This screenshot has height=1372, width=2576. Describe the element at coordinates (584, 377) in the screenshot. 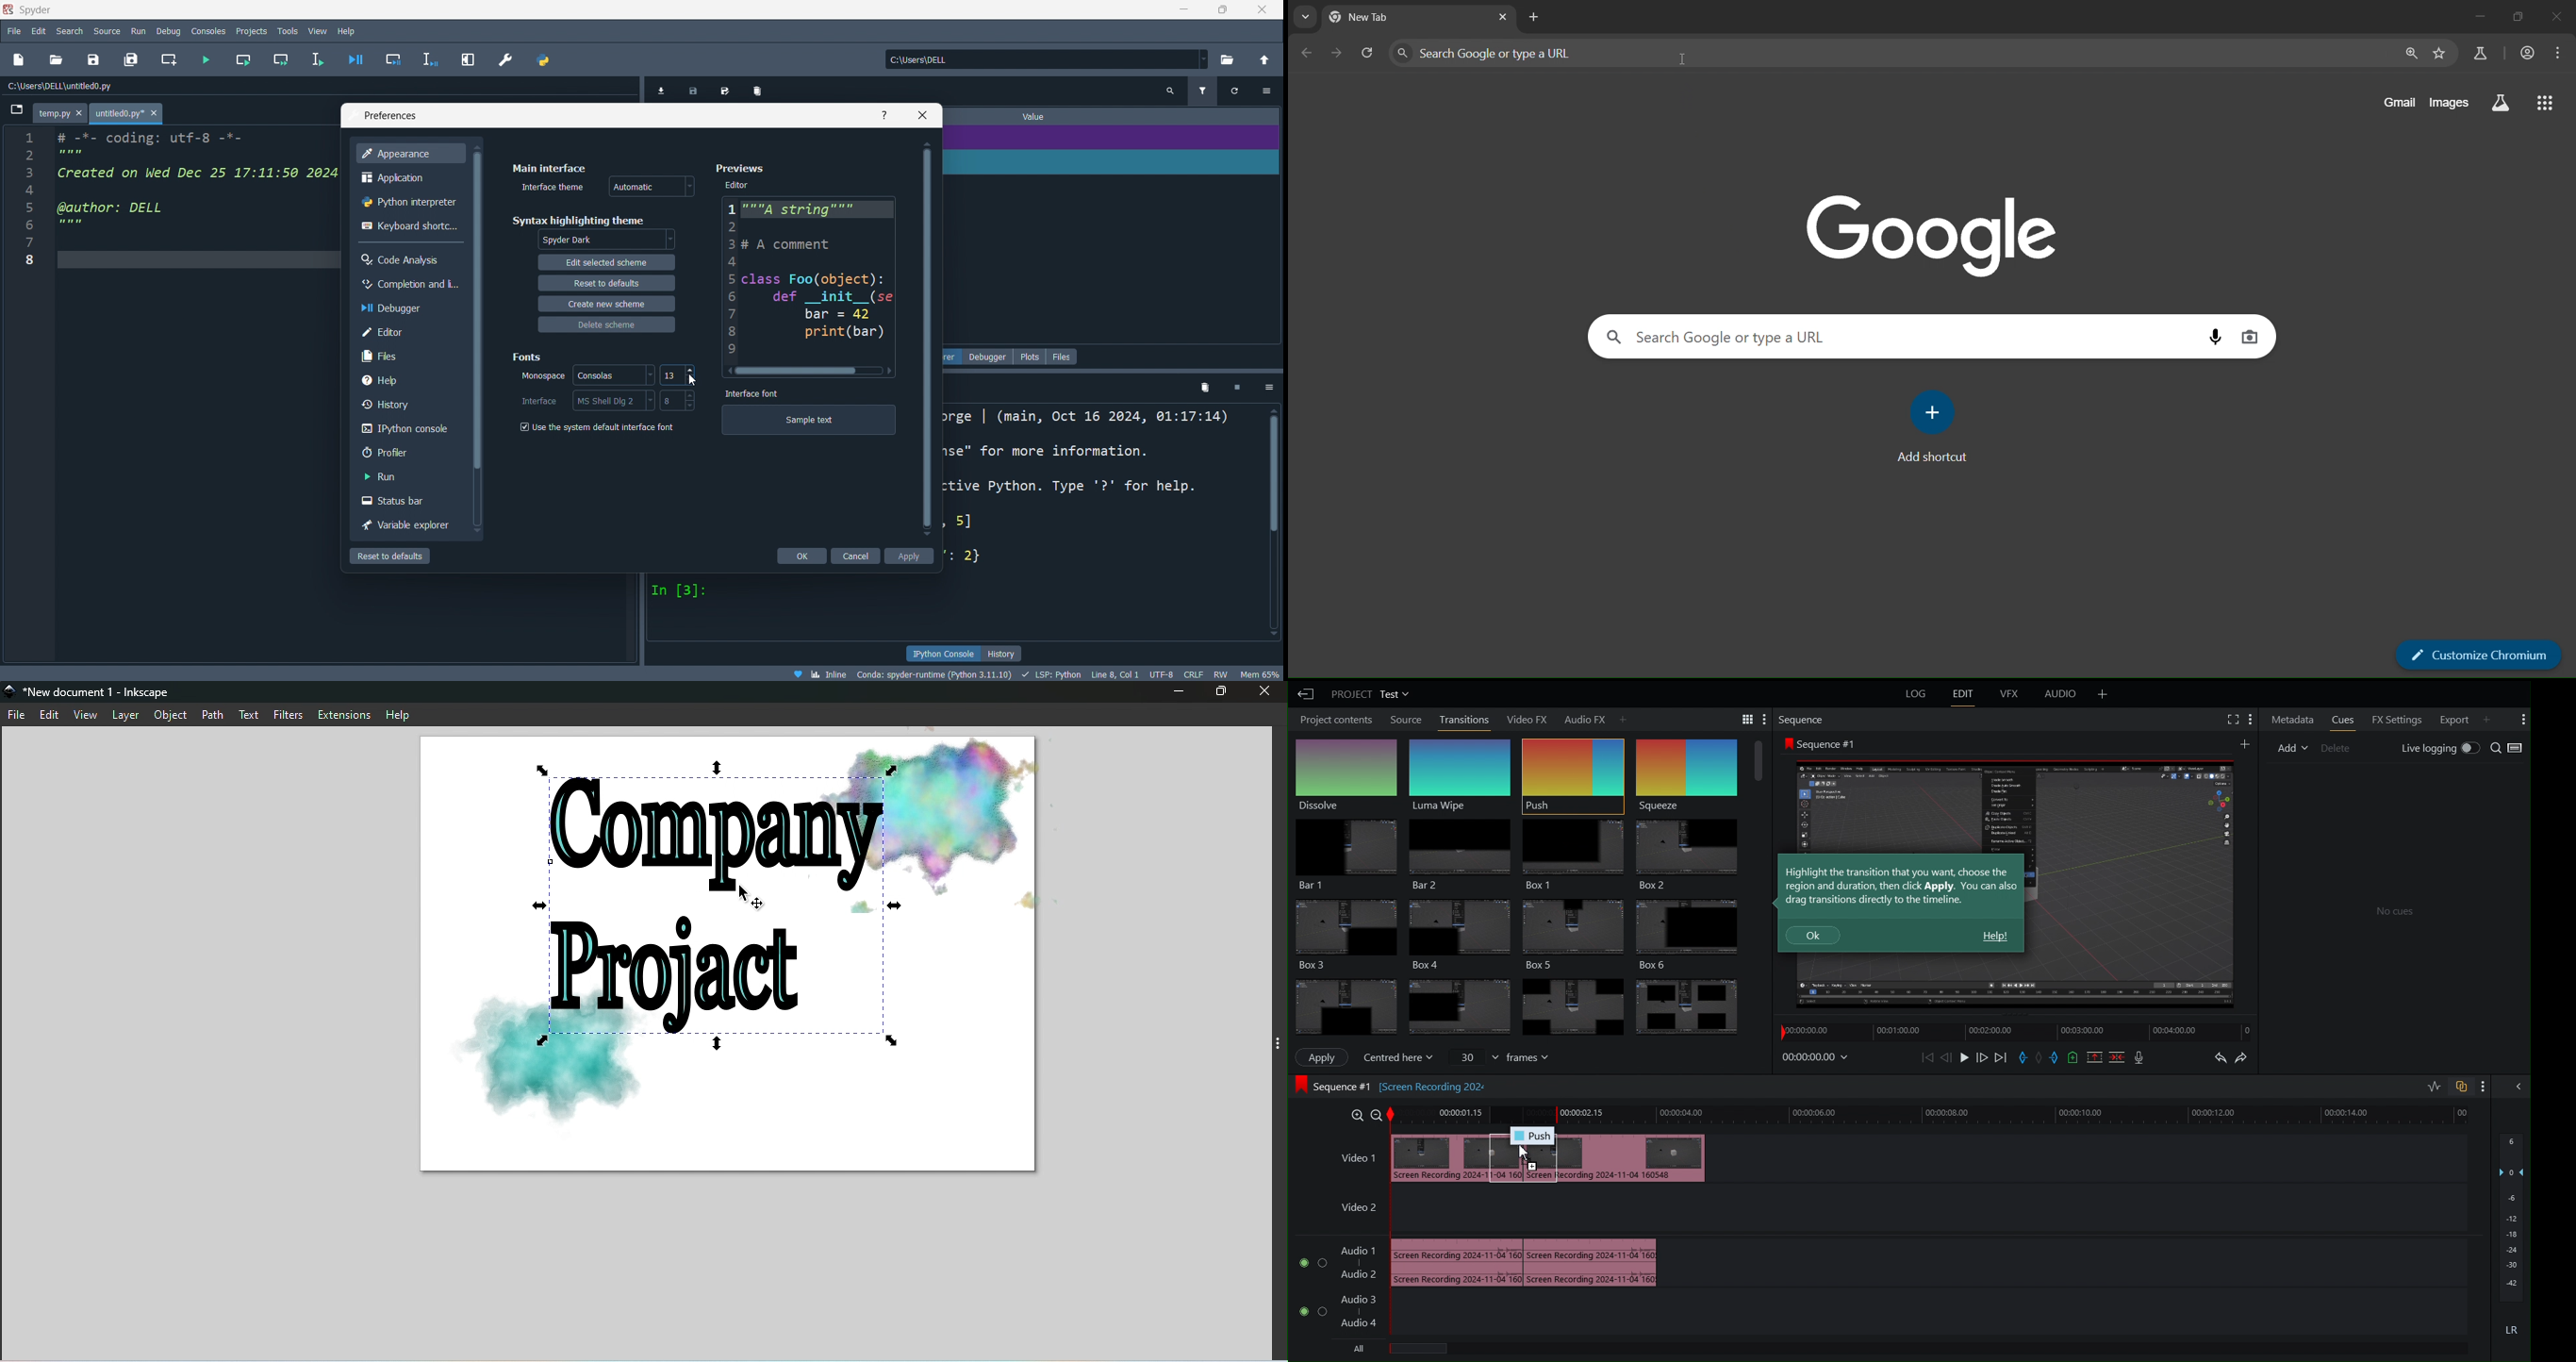

I see `monospace: consolas` at that location.